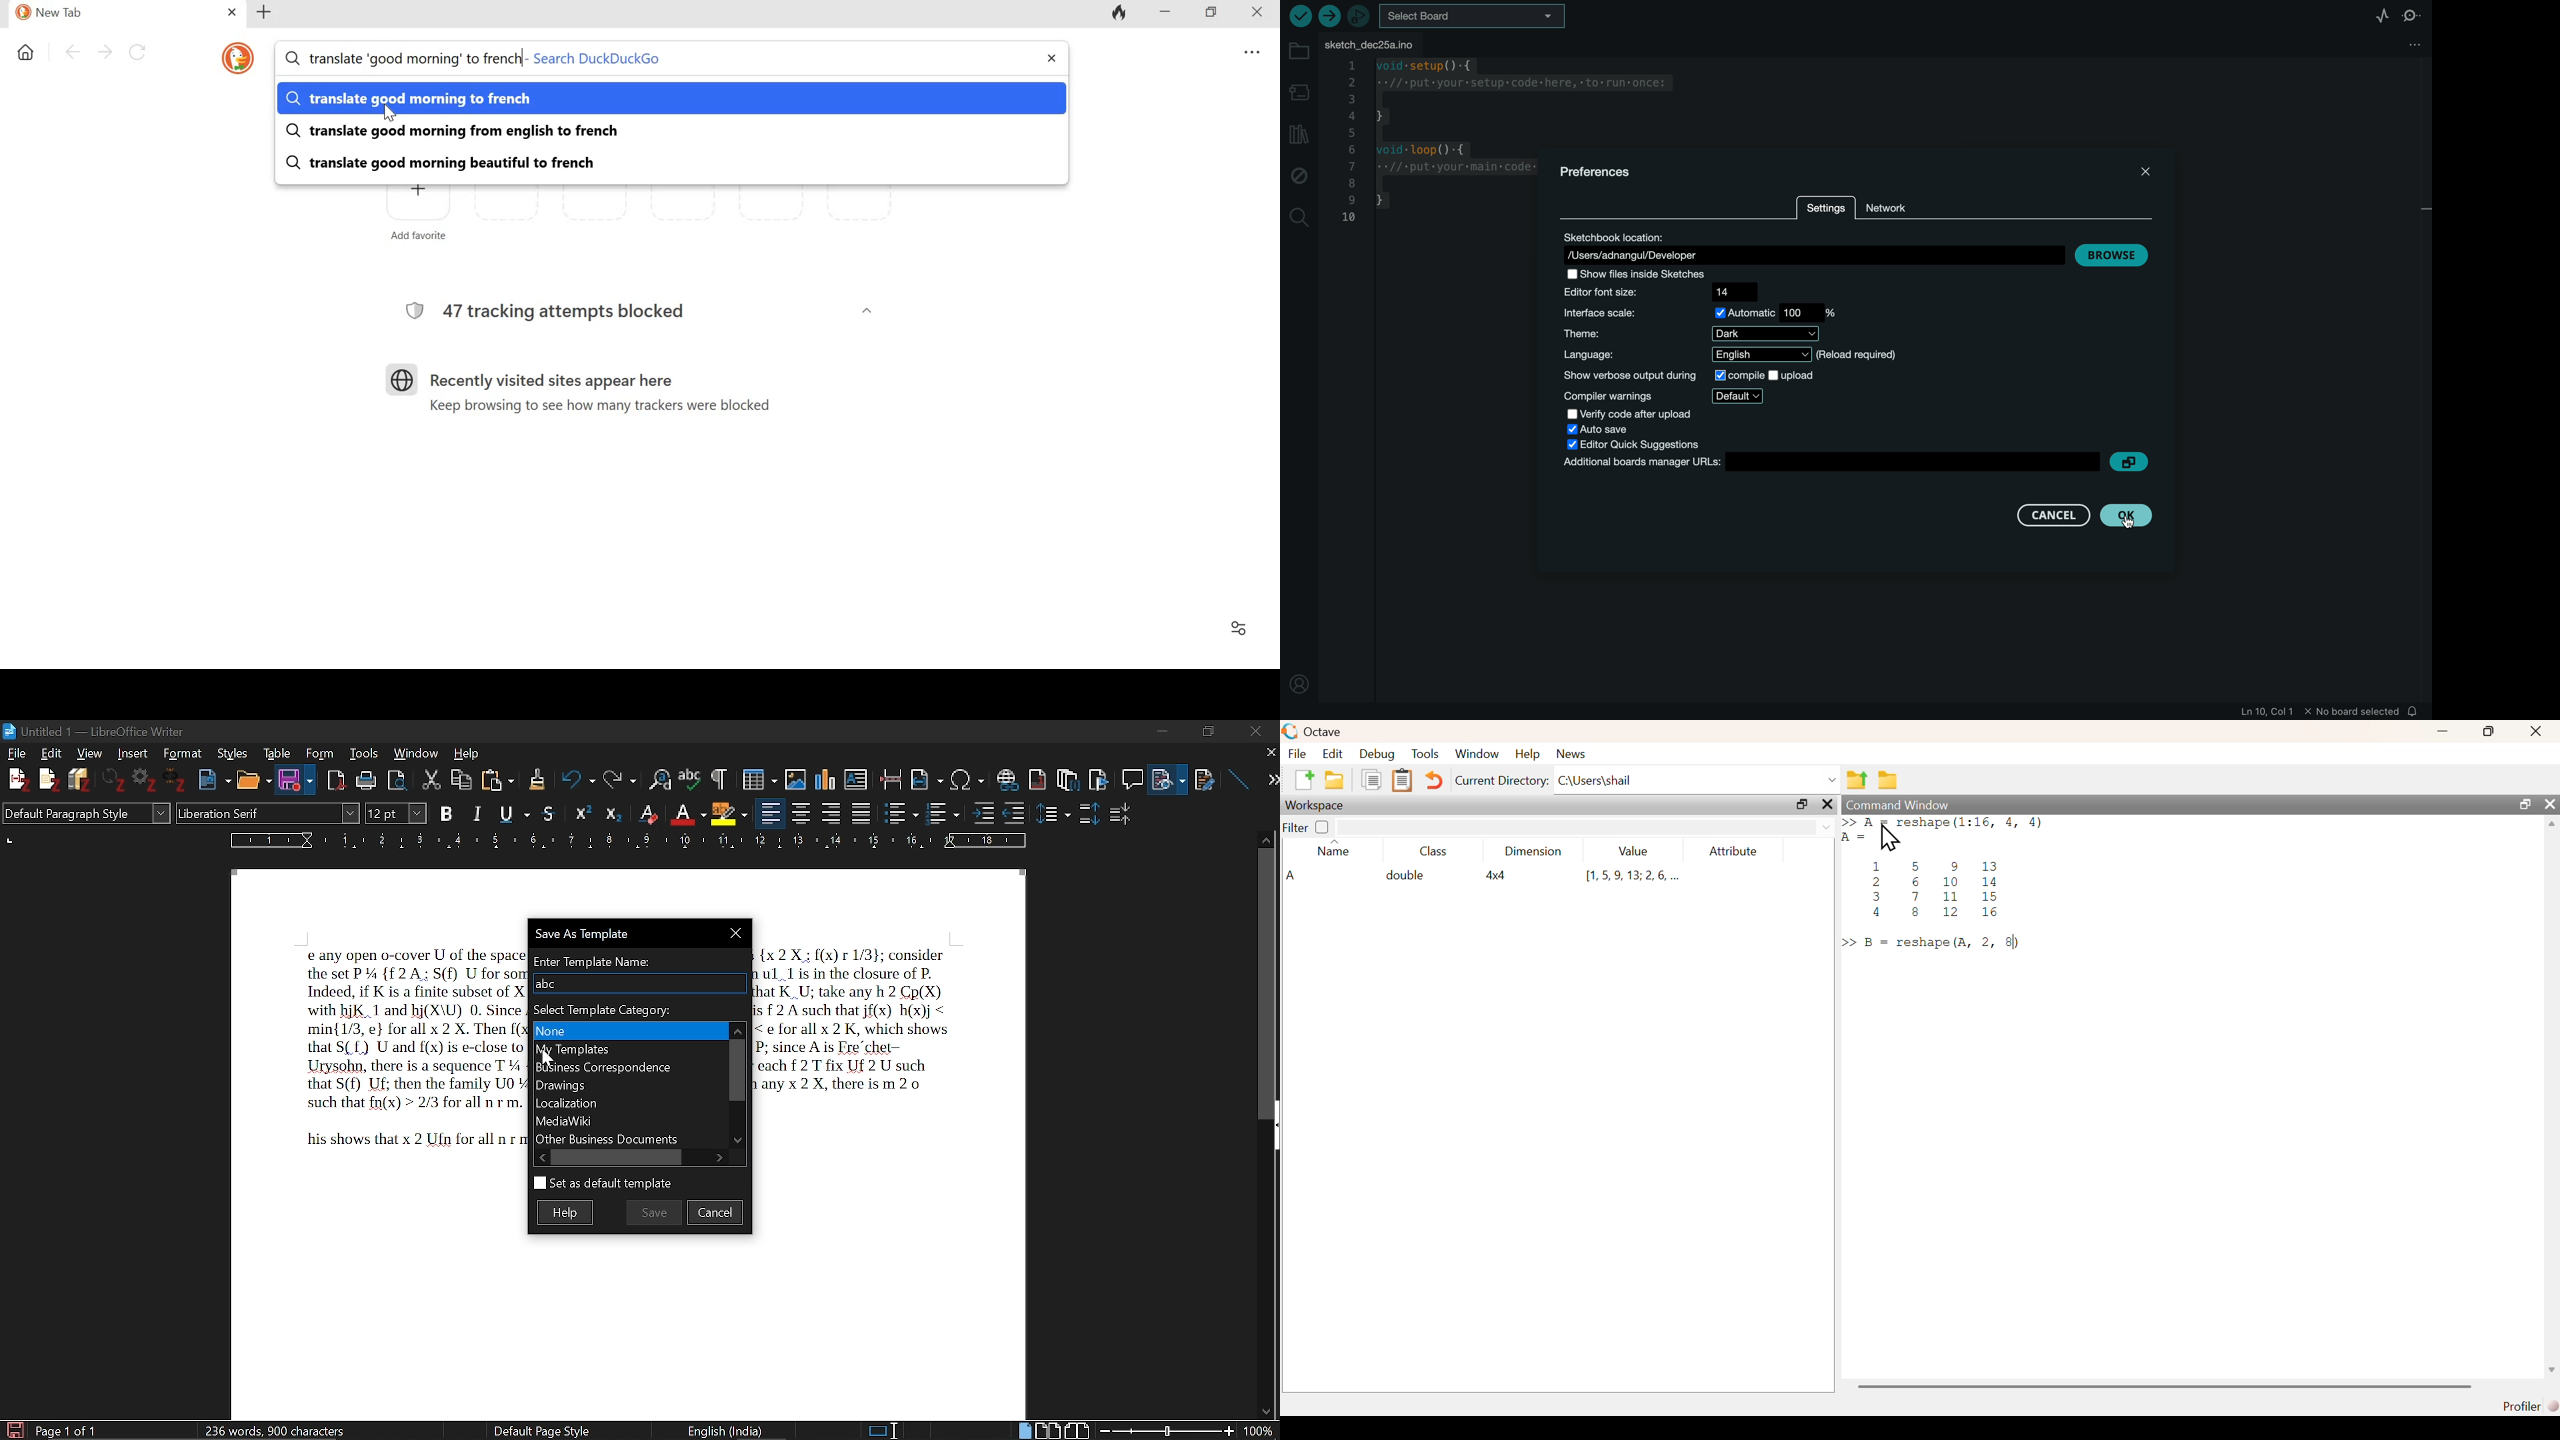  What do you see at coordinates (1698, 779) in the screenshot?
I see `C\Users\shail ` at bounding box center [1698, 779].